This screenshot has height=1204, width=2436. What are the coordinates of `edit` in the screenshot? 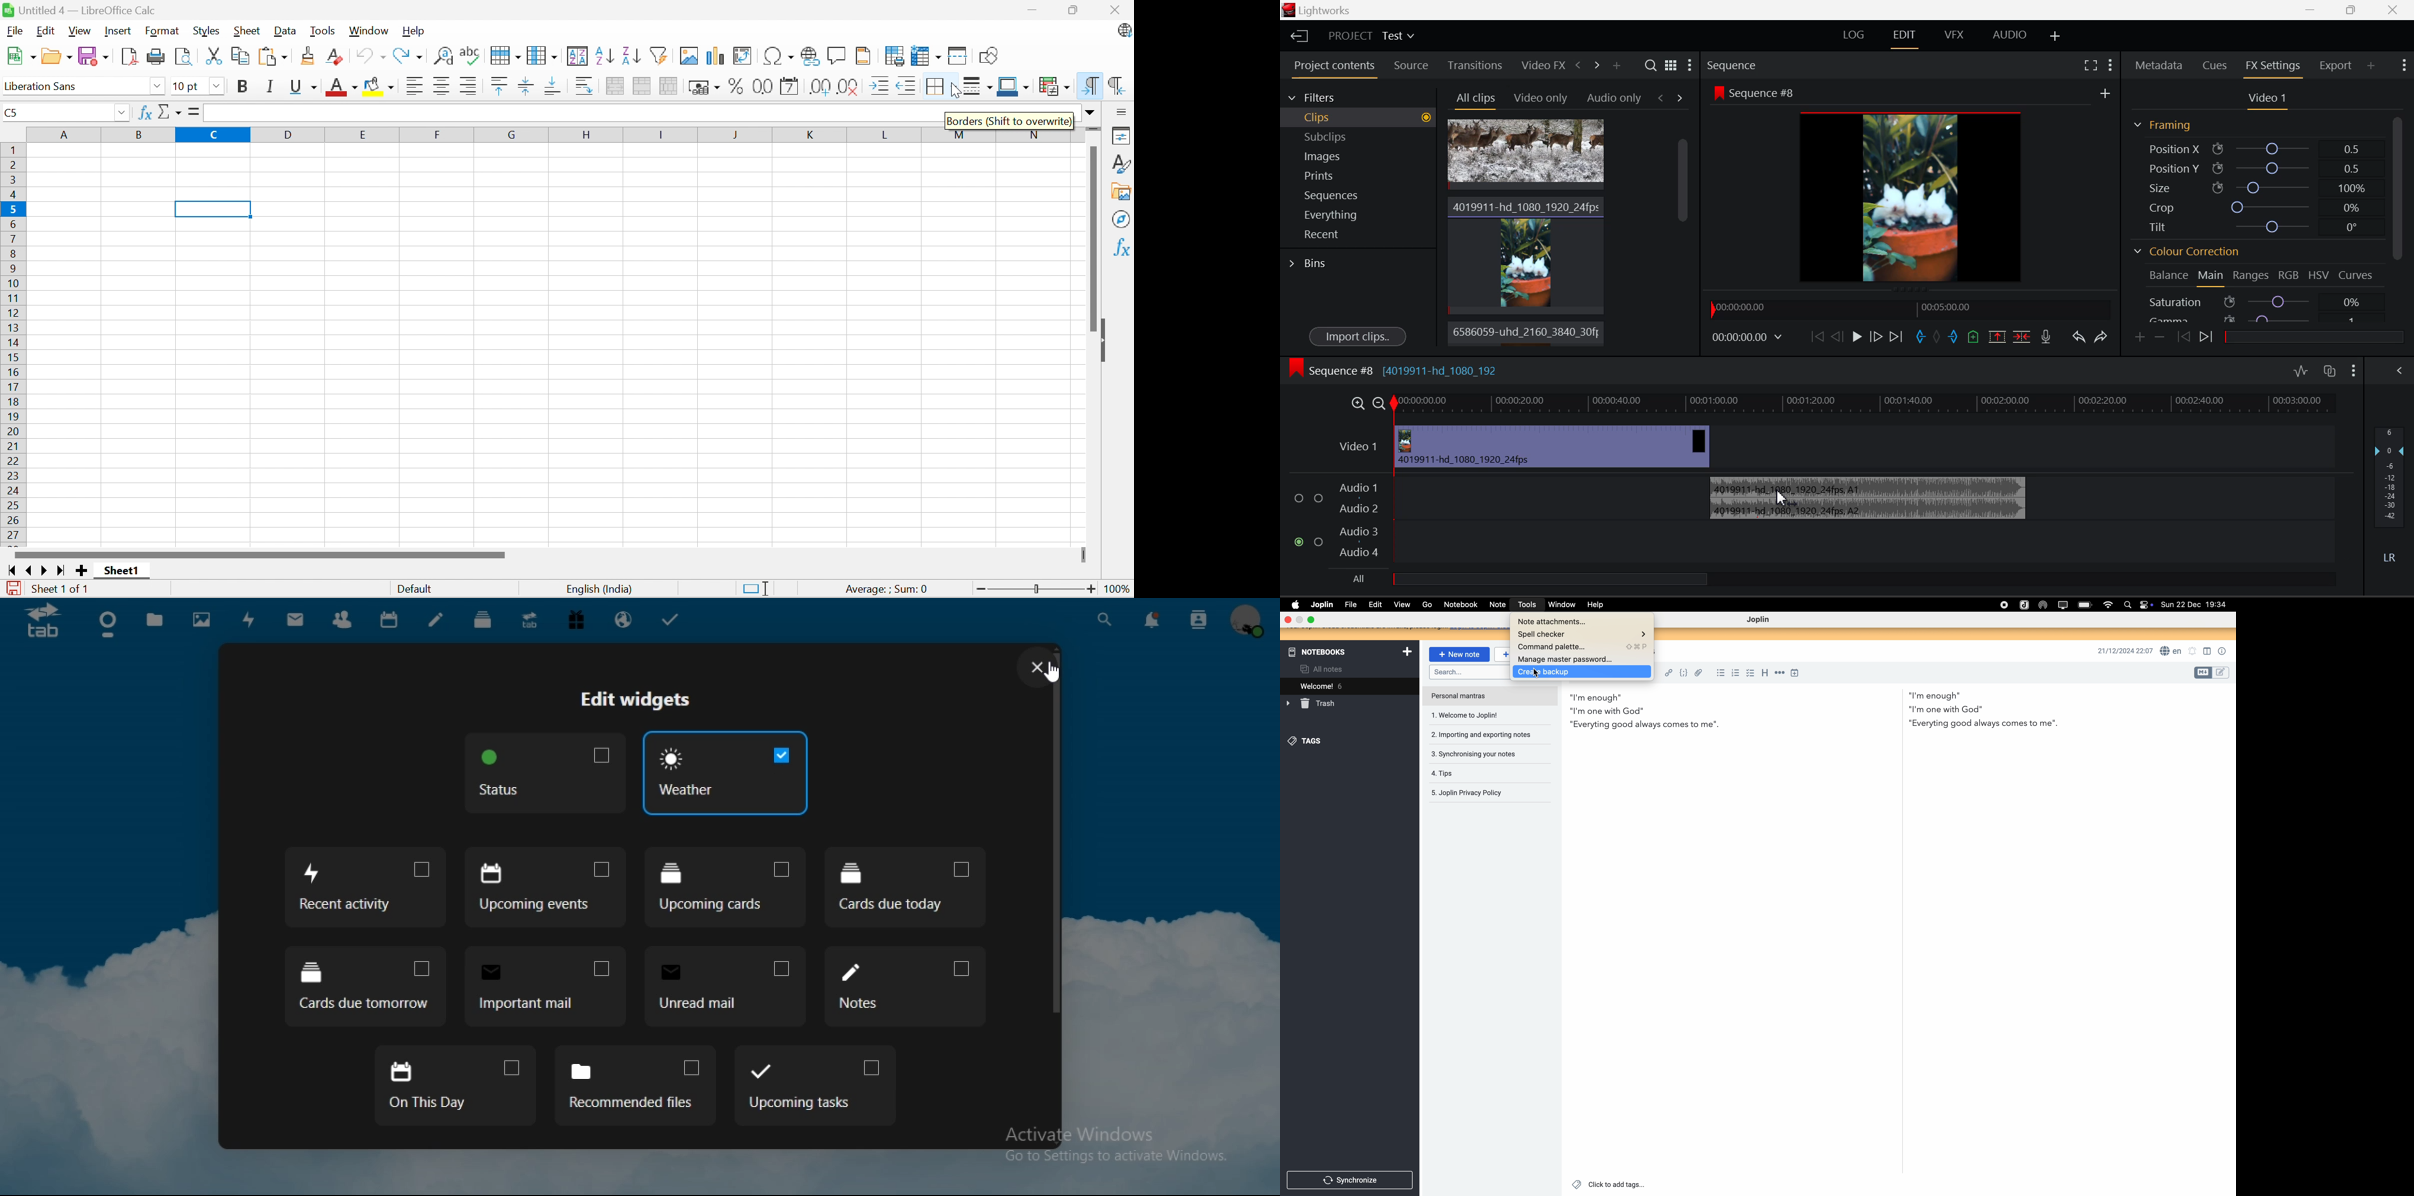 It's located at (1375, 604).